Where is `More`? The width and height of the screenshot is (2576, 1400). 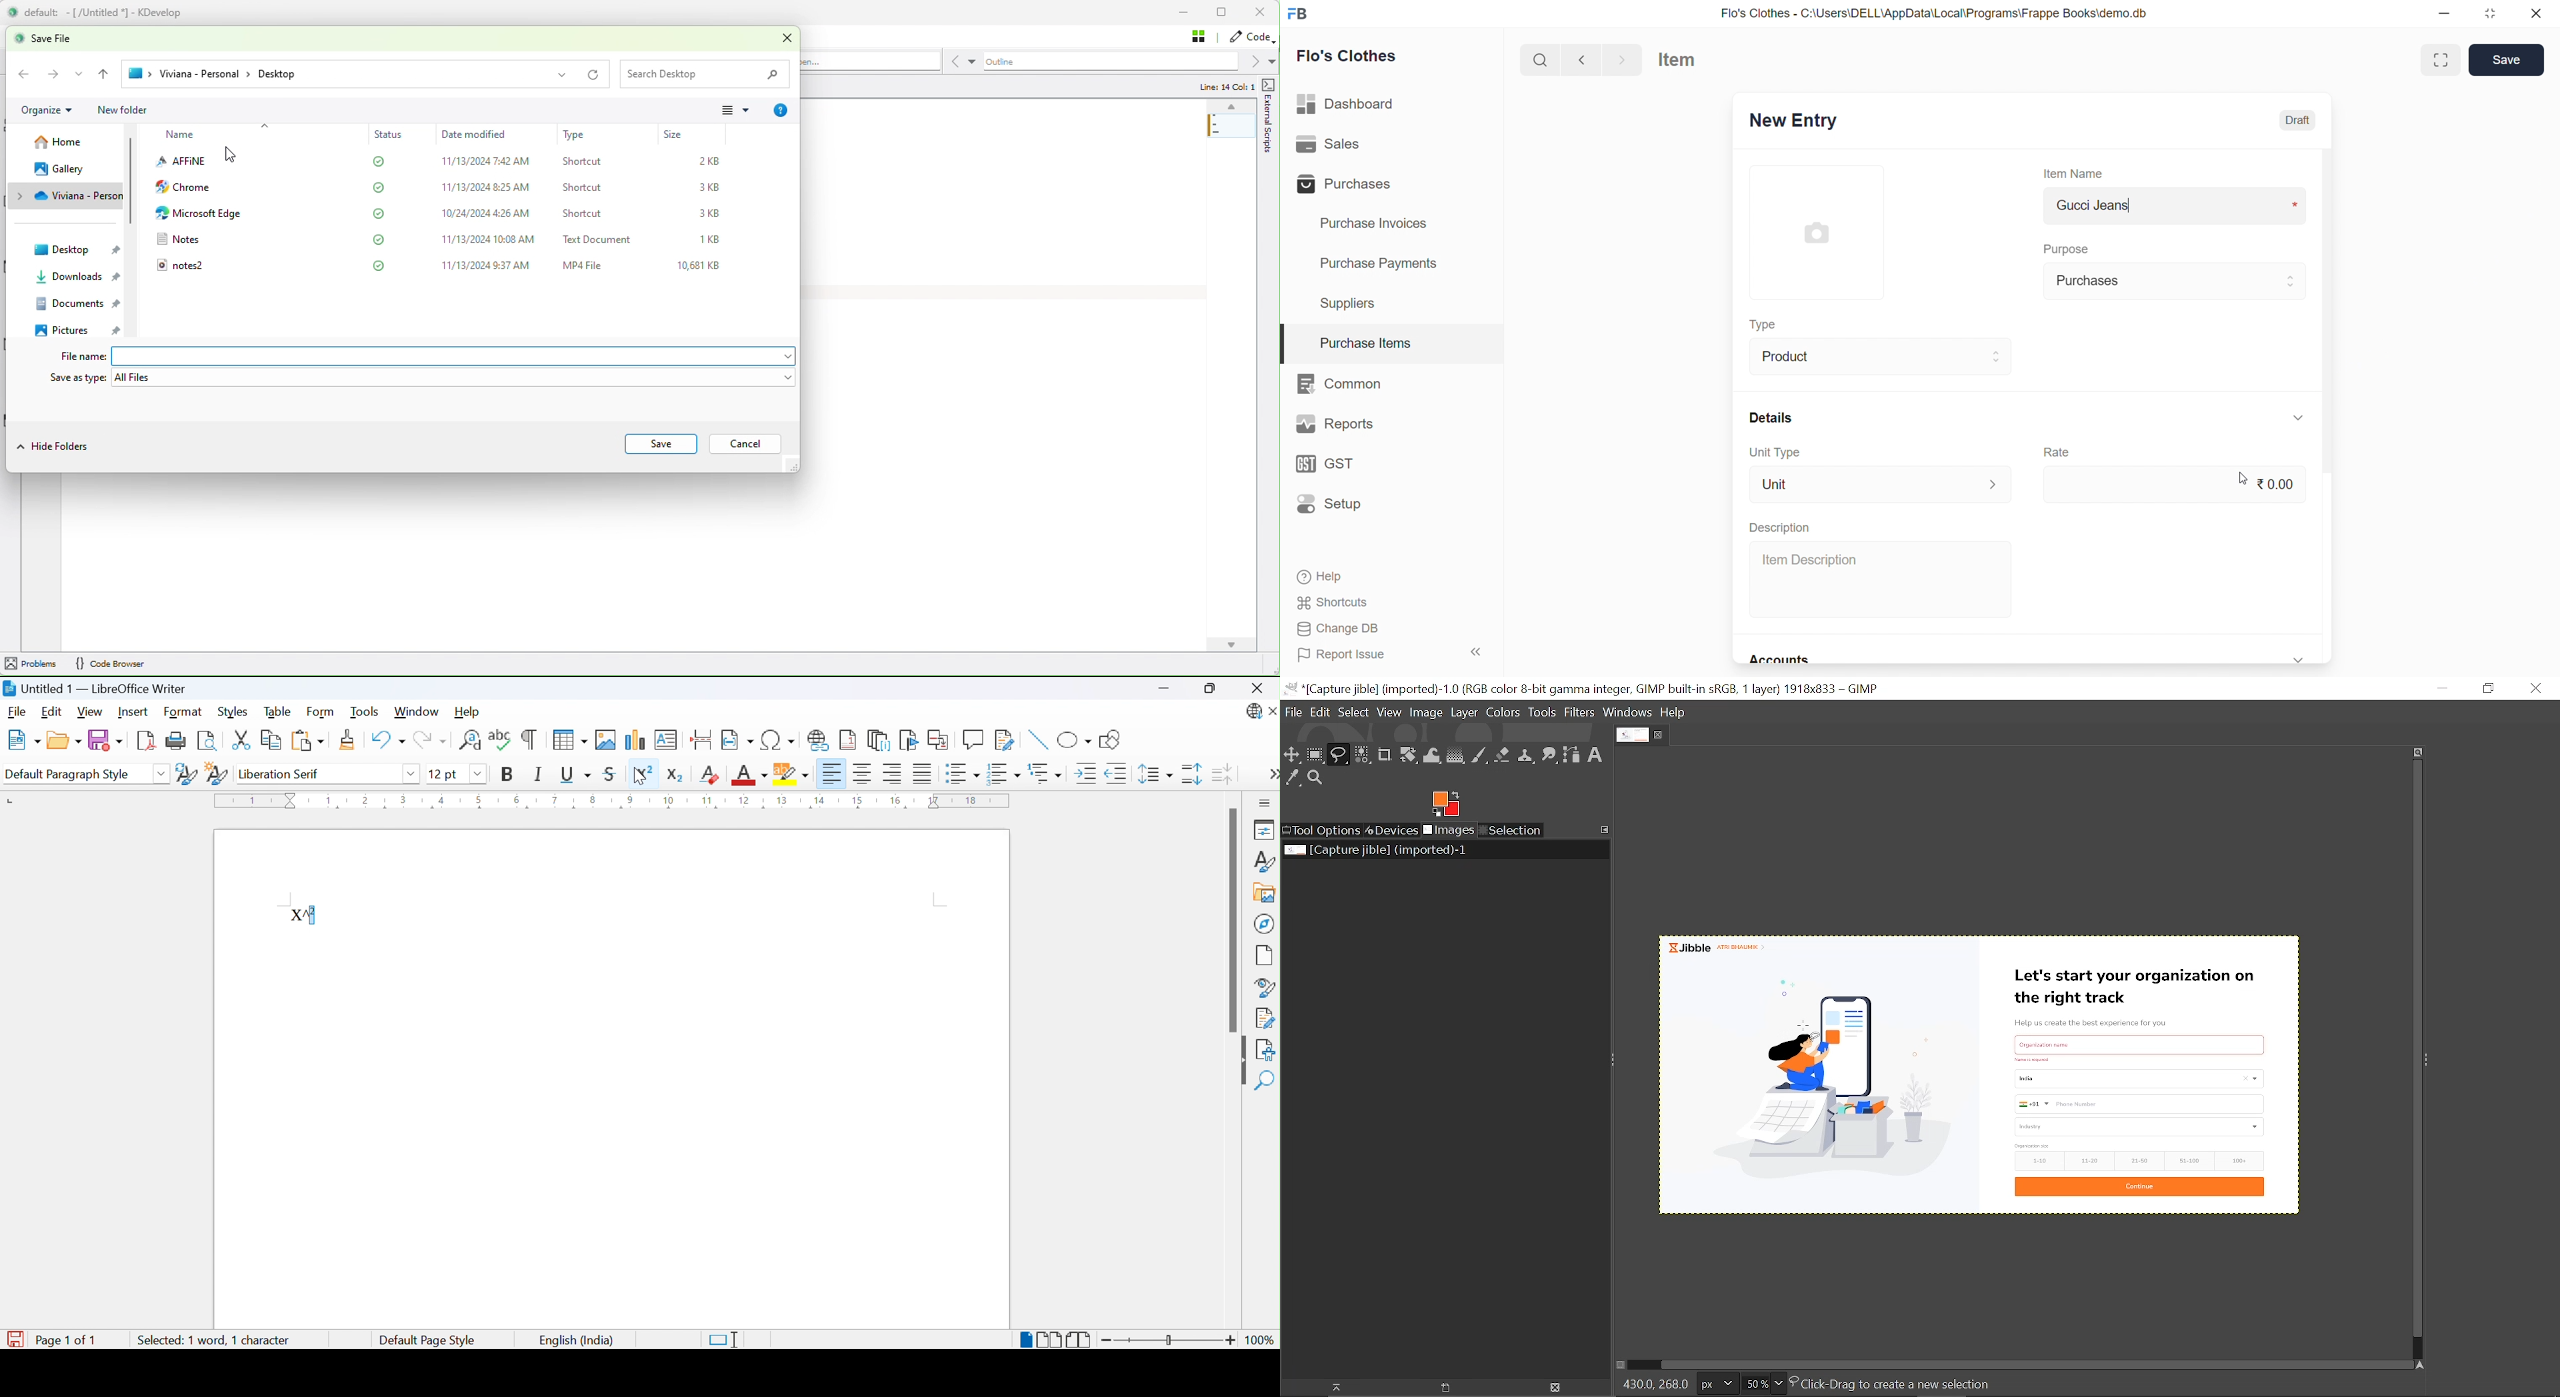 More is located at coordinates (1272, 774).